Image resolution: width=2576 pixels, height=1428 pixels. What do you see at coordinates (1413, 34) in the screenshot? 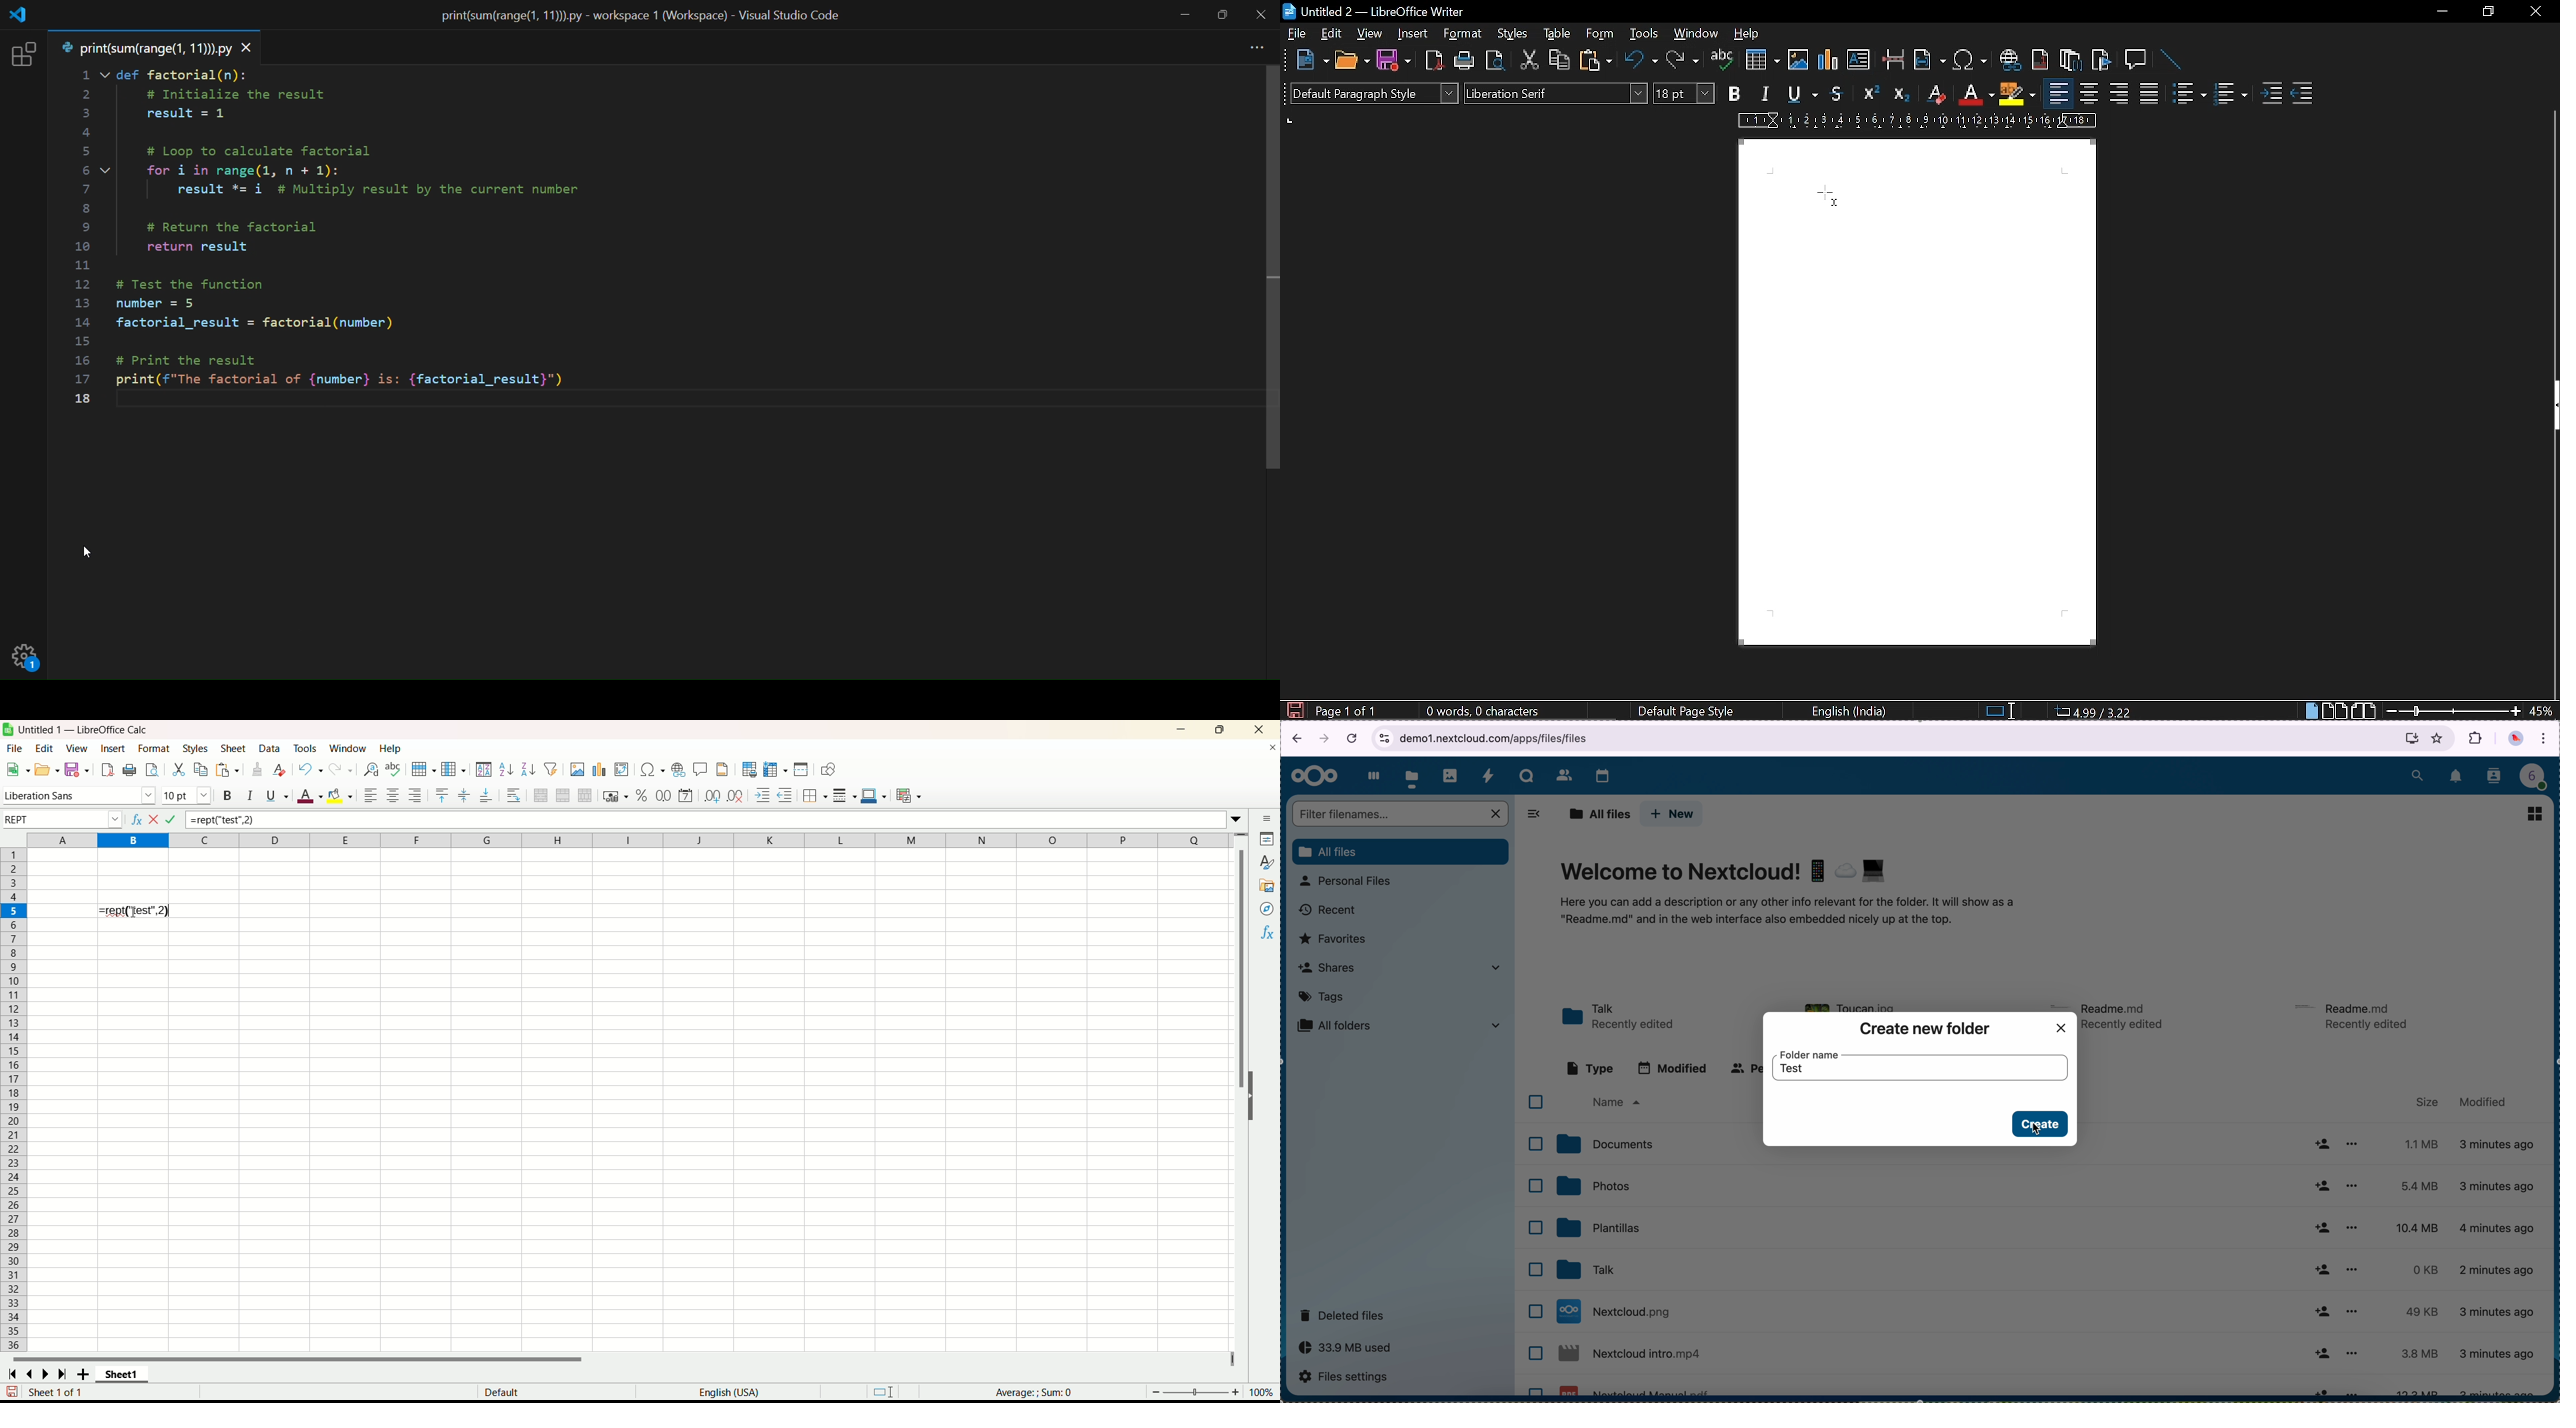
I see `insert` at bounding box center [1413, 34].